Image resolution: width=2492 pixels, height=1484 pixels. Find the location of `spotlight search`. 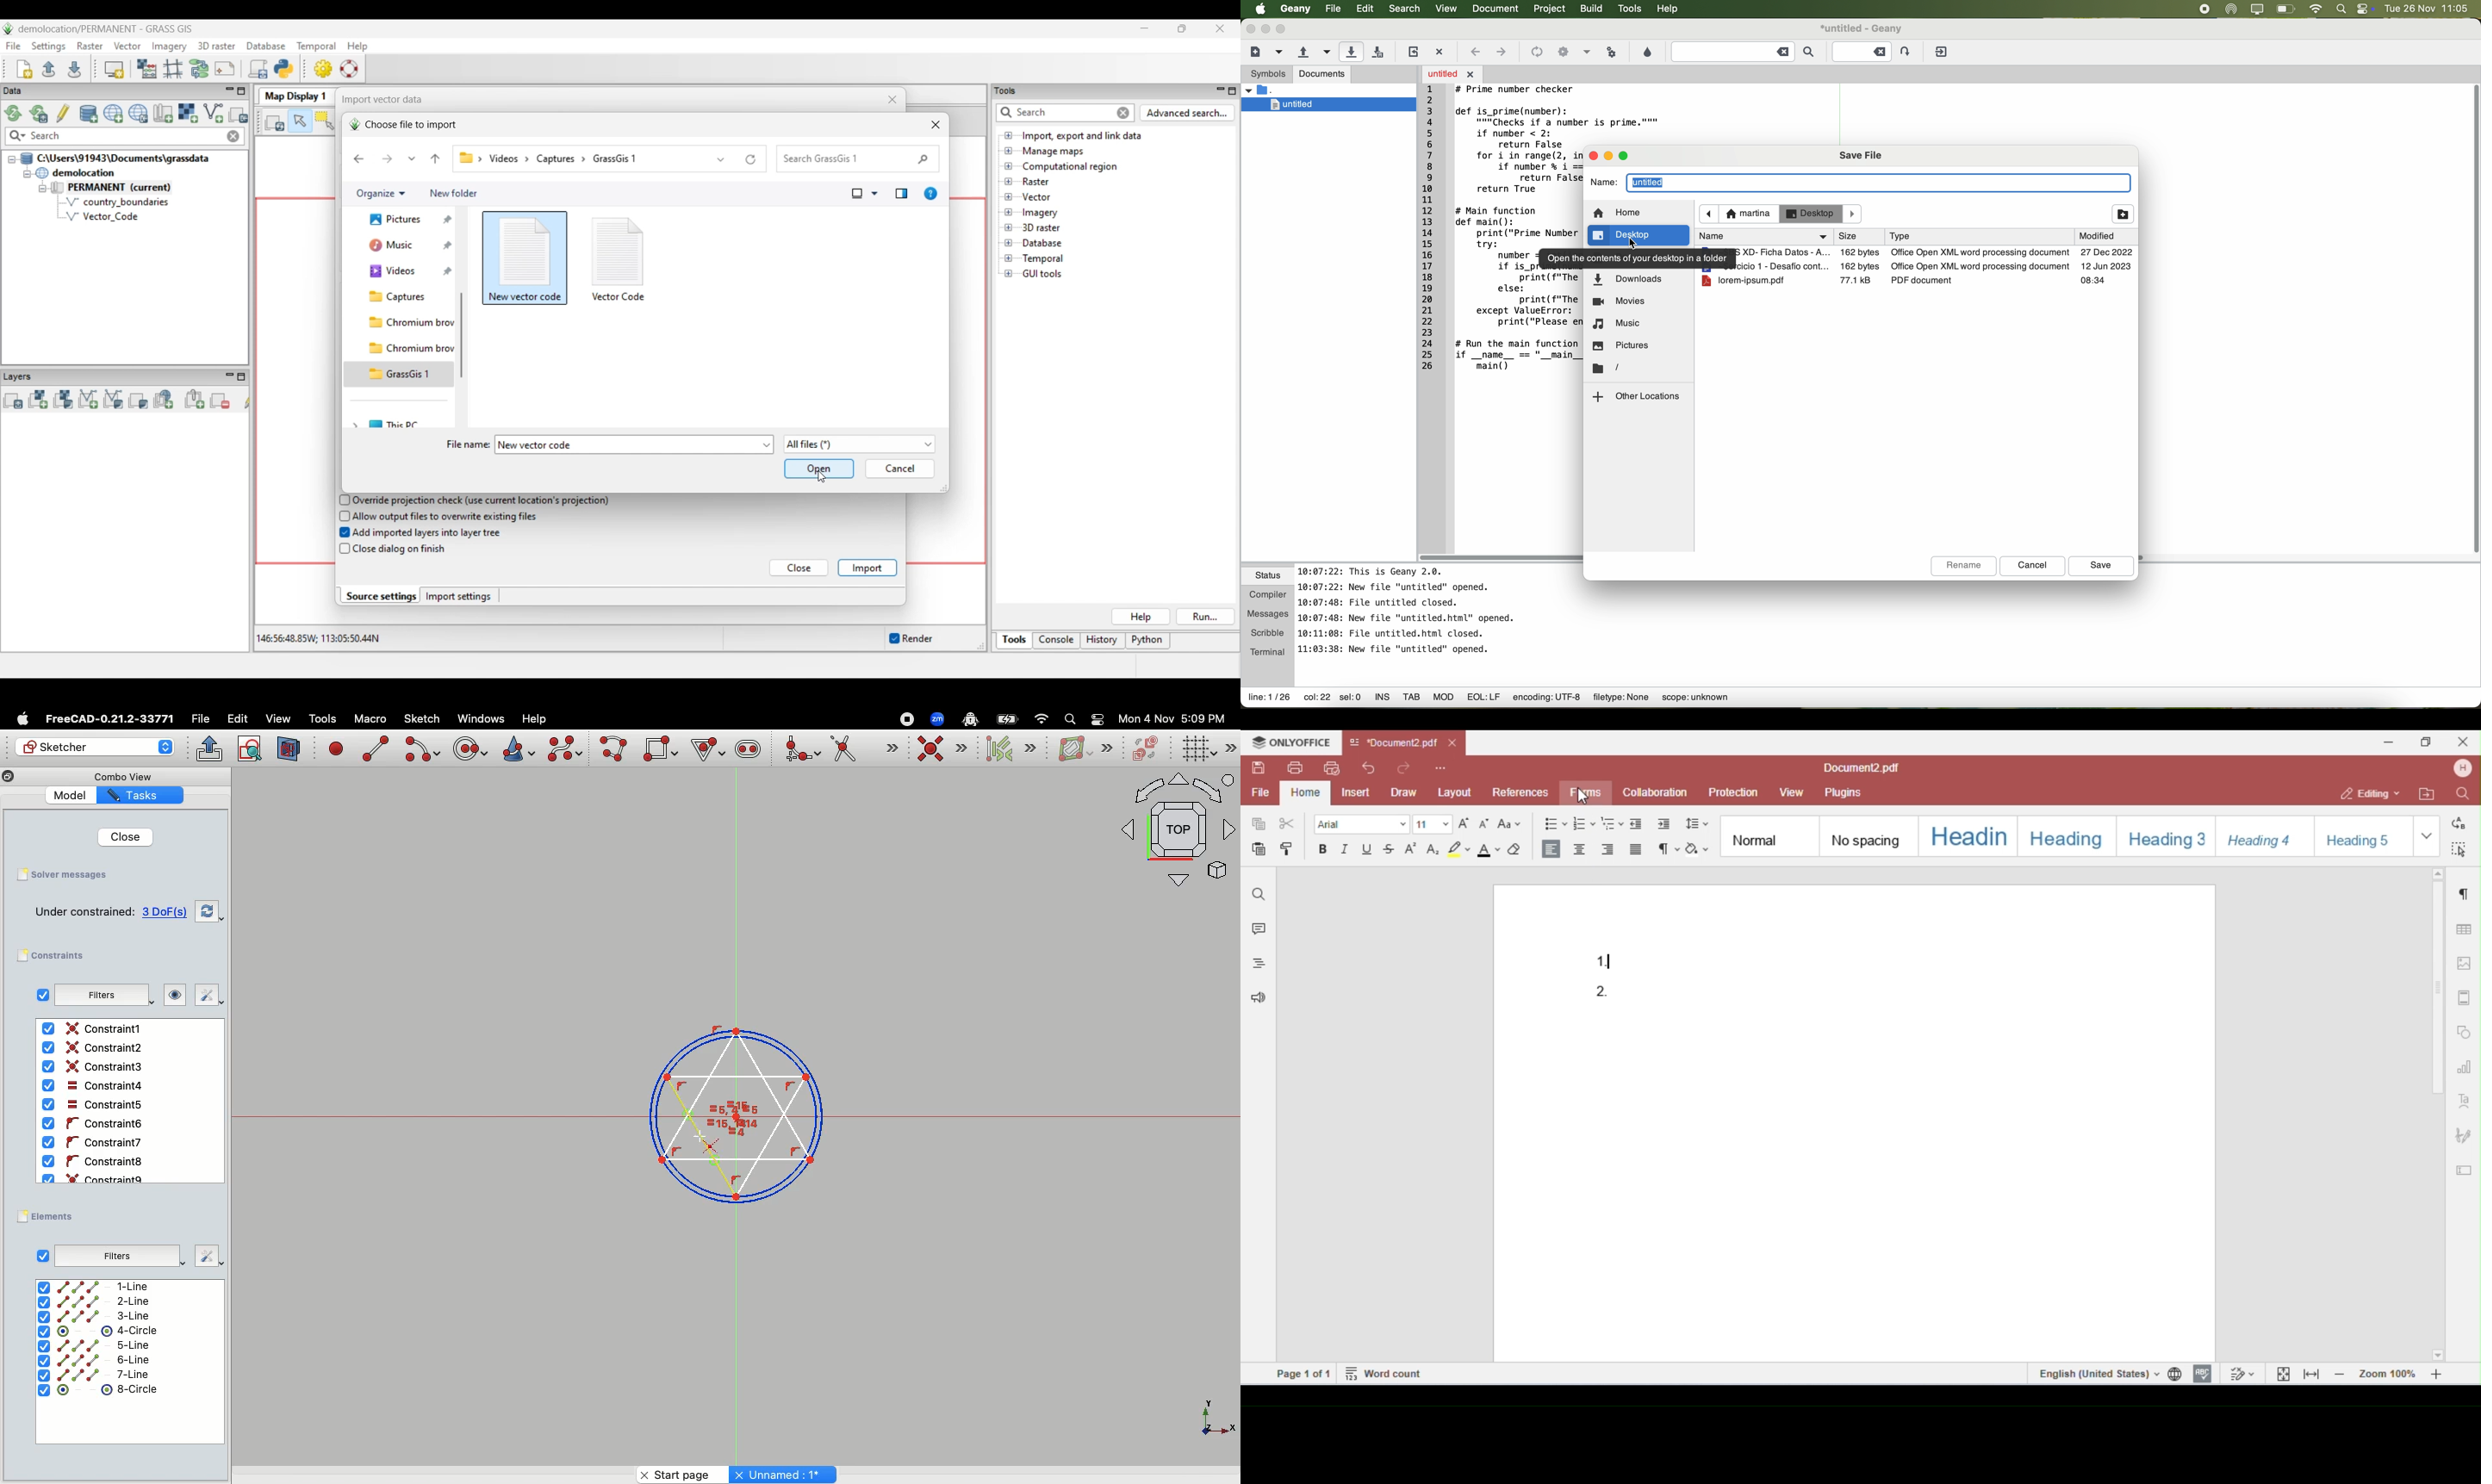

spotlight search is located at coordinates (2341, 9).